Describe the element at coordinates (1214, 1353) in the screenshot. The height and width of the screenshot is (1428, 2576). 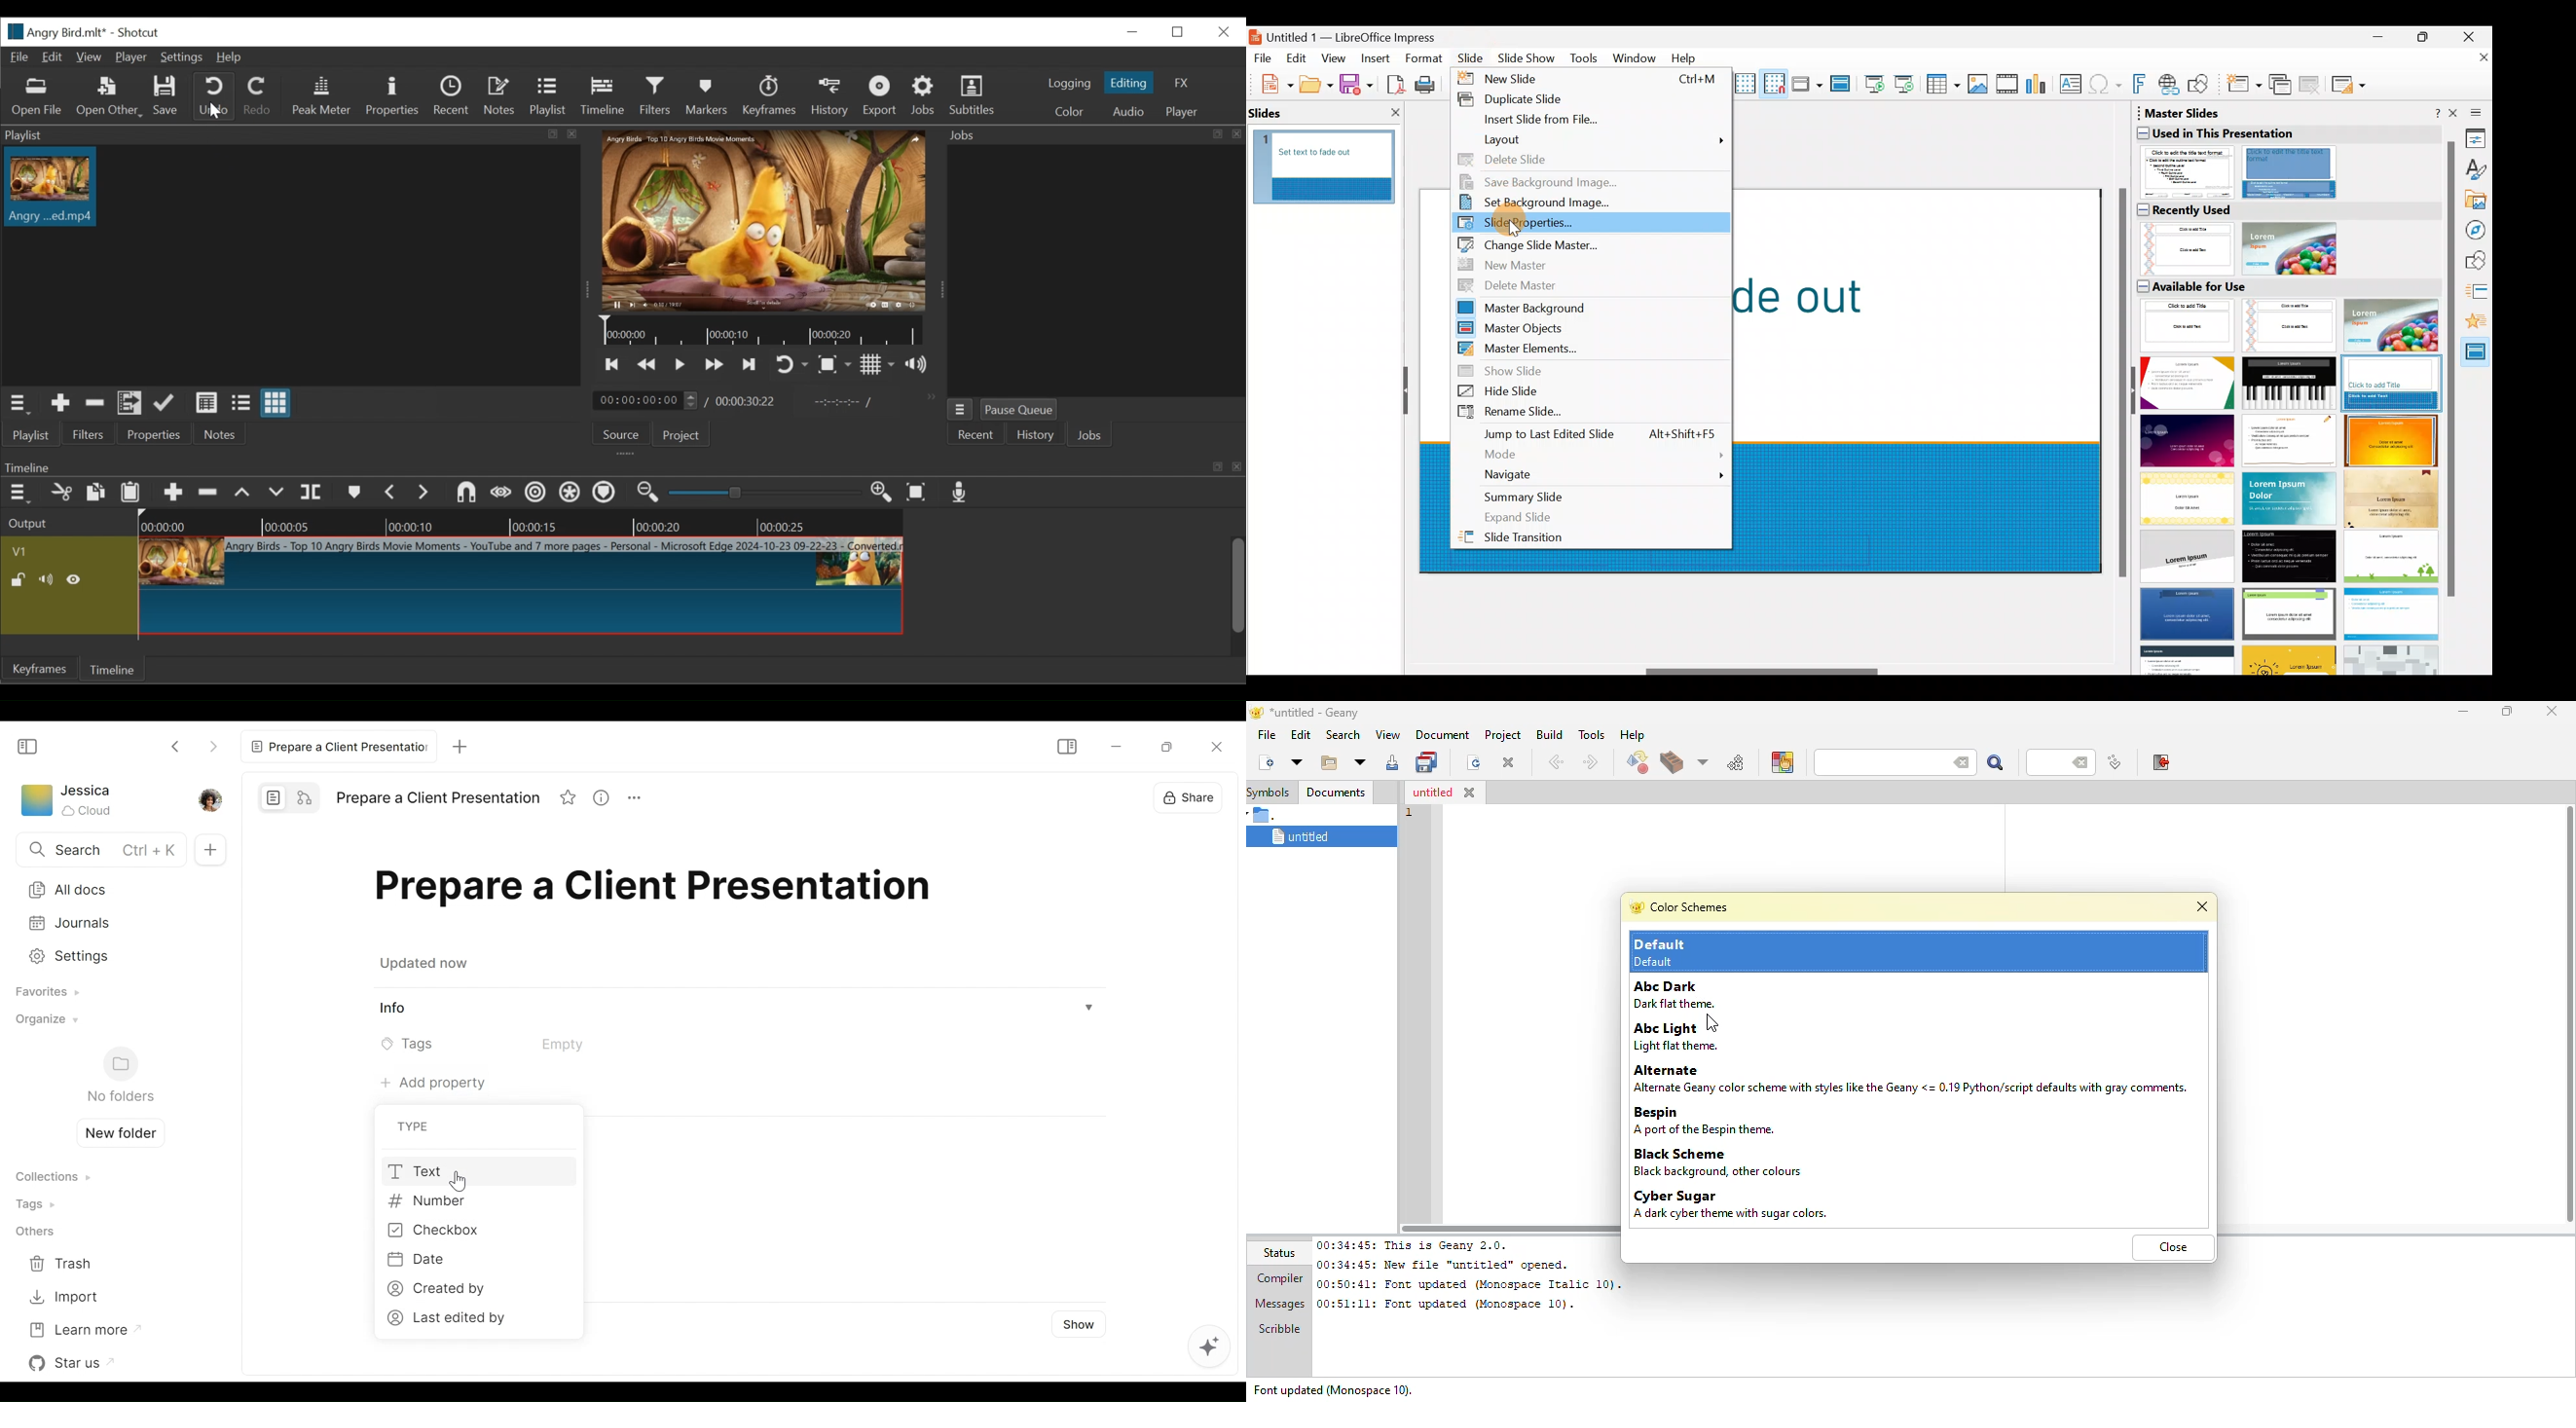
I see `AI` at that location.